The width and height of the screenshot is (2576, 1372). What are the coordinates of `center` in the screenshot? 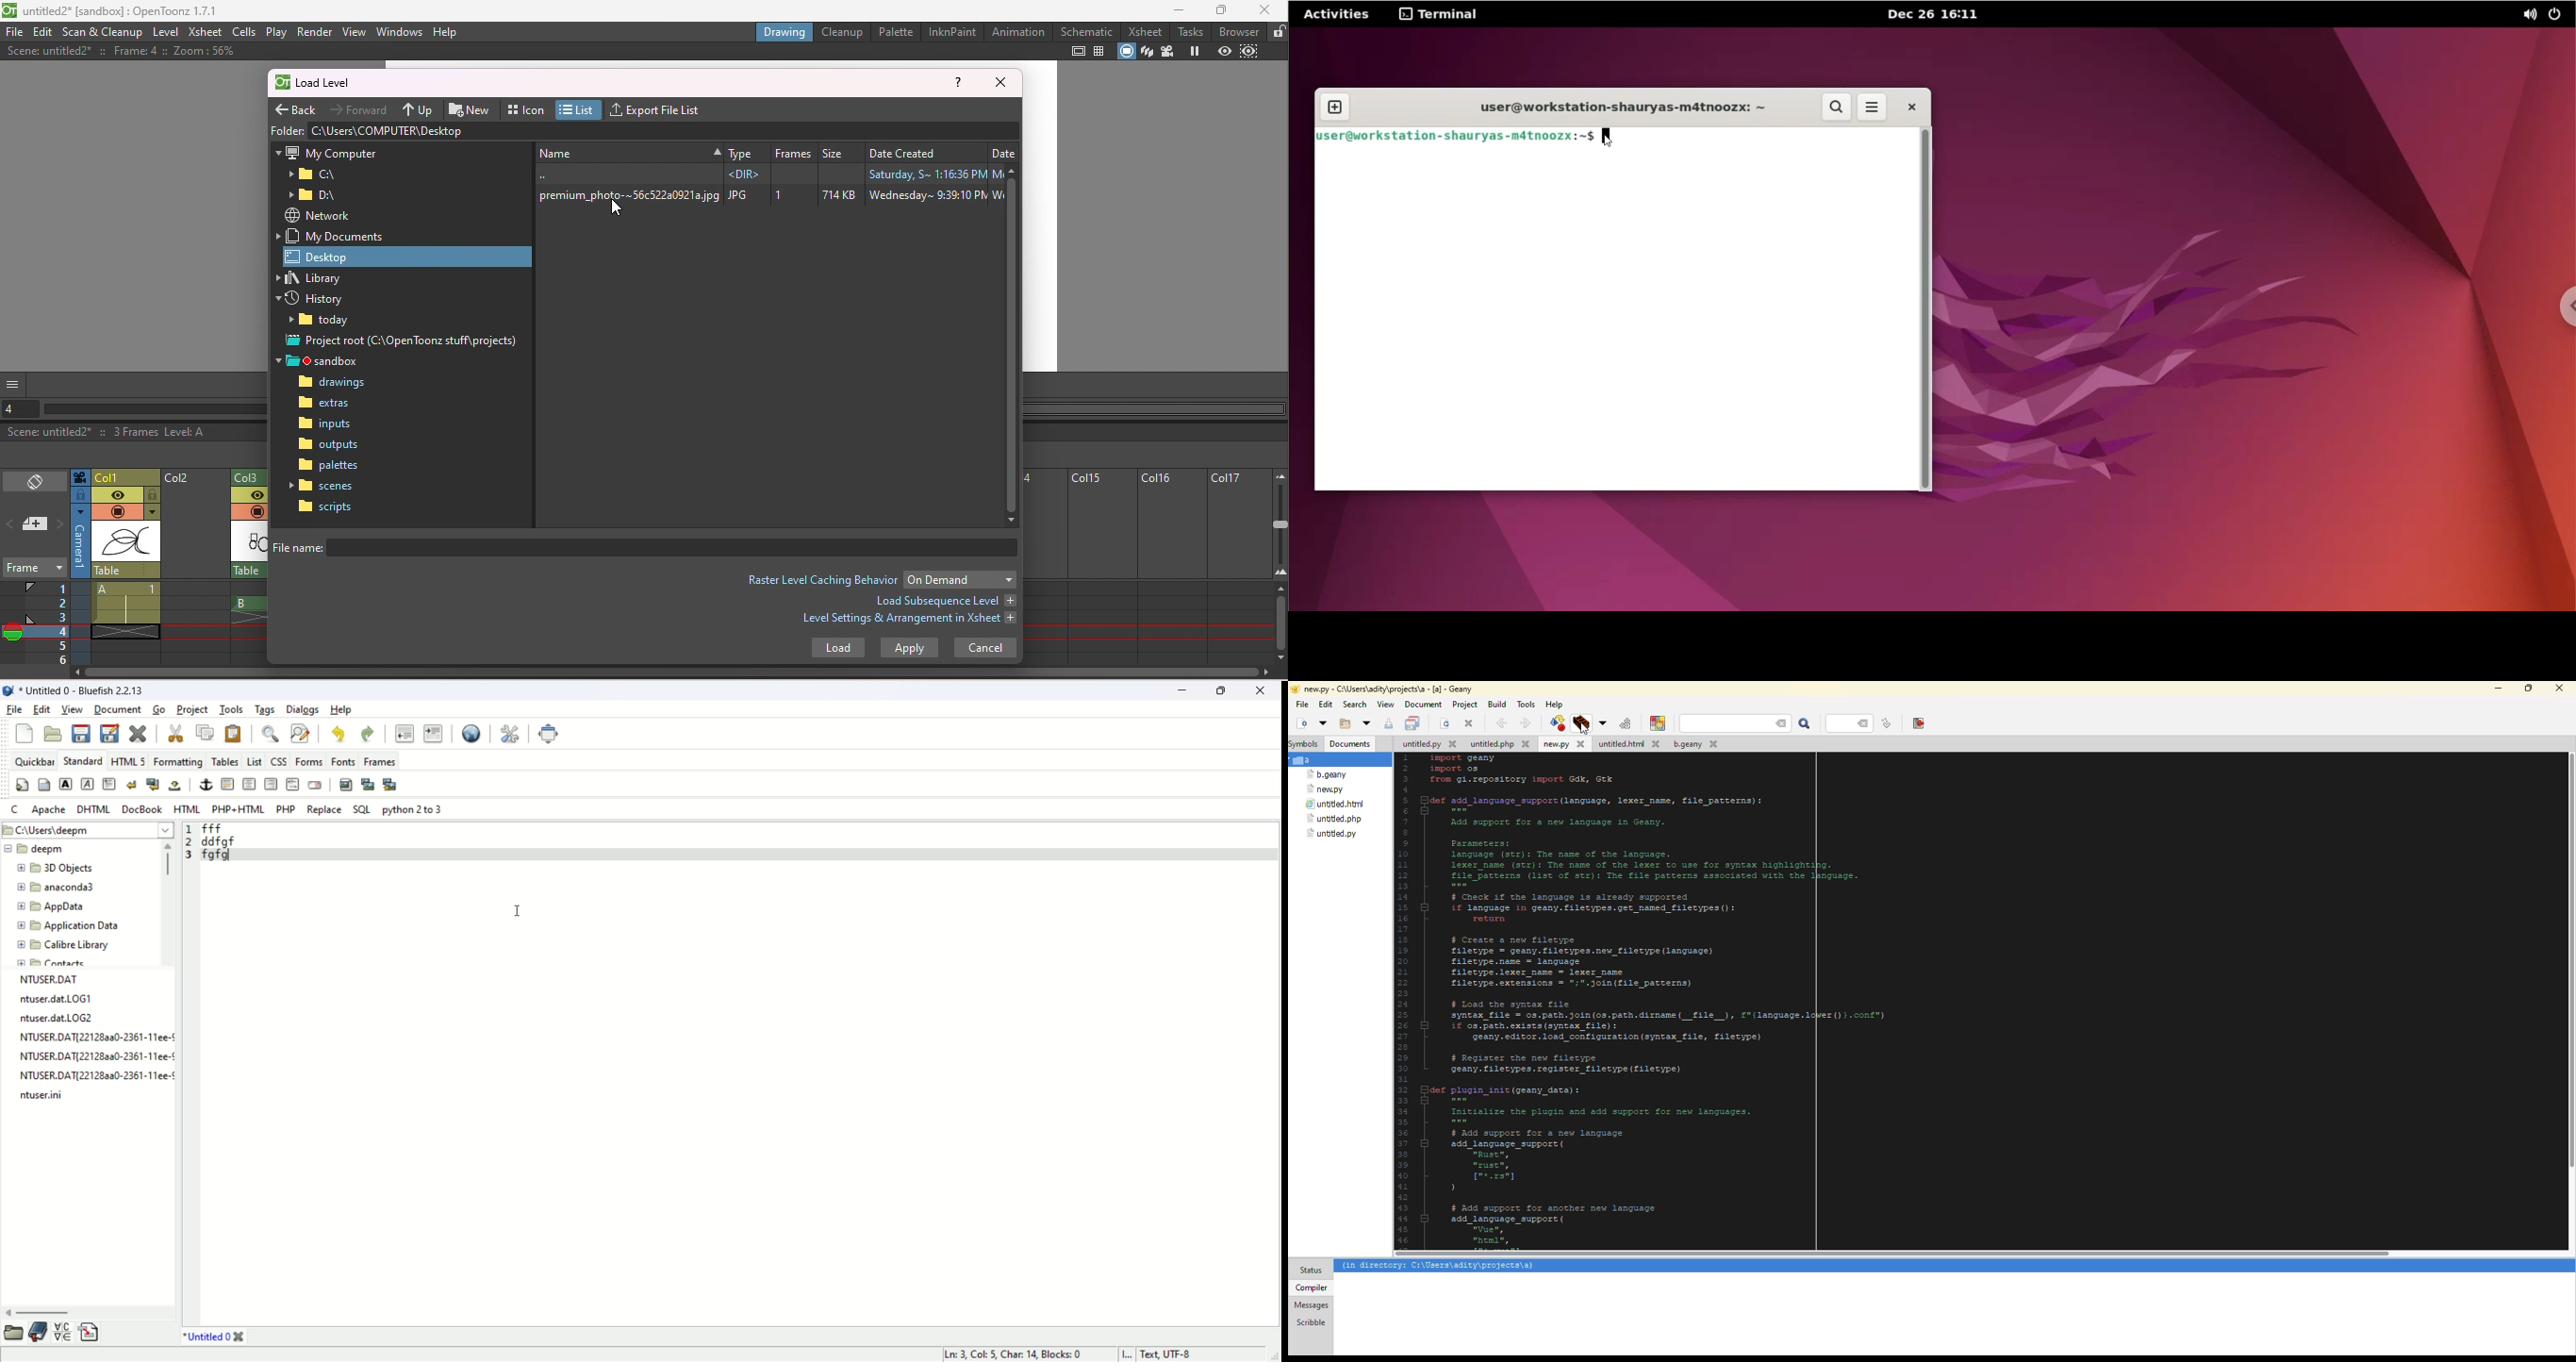 It's located at (249, 784).